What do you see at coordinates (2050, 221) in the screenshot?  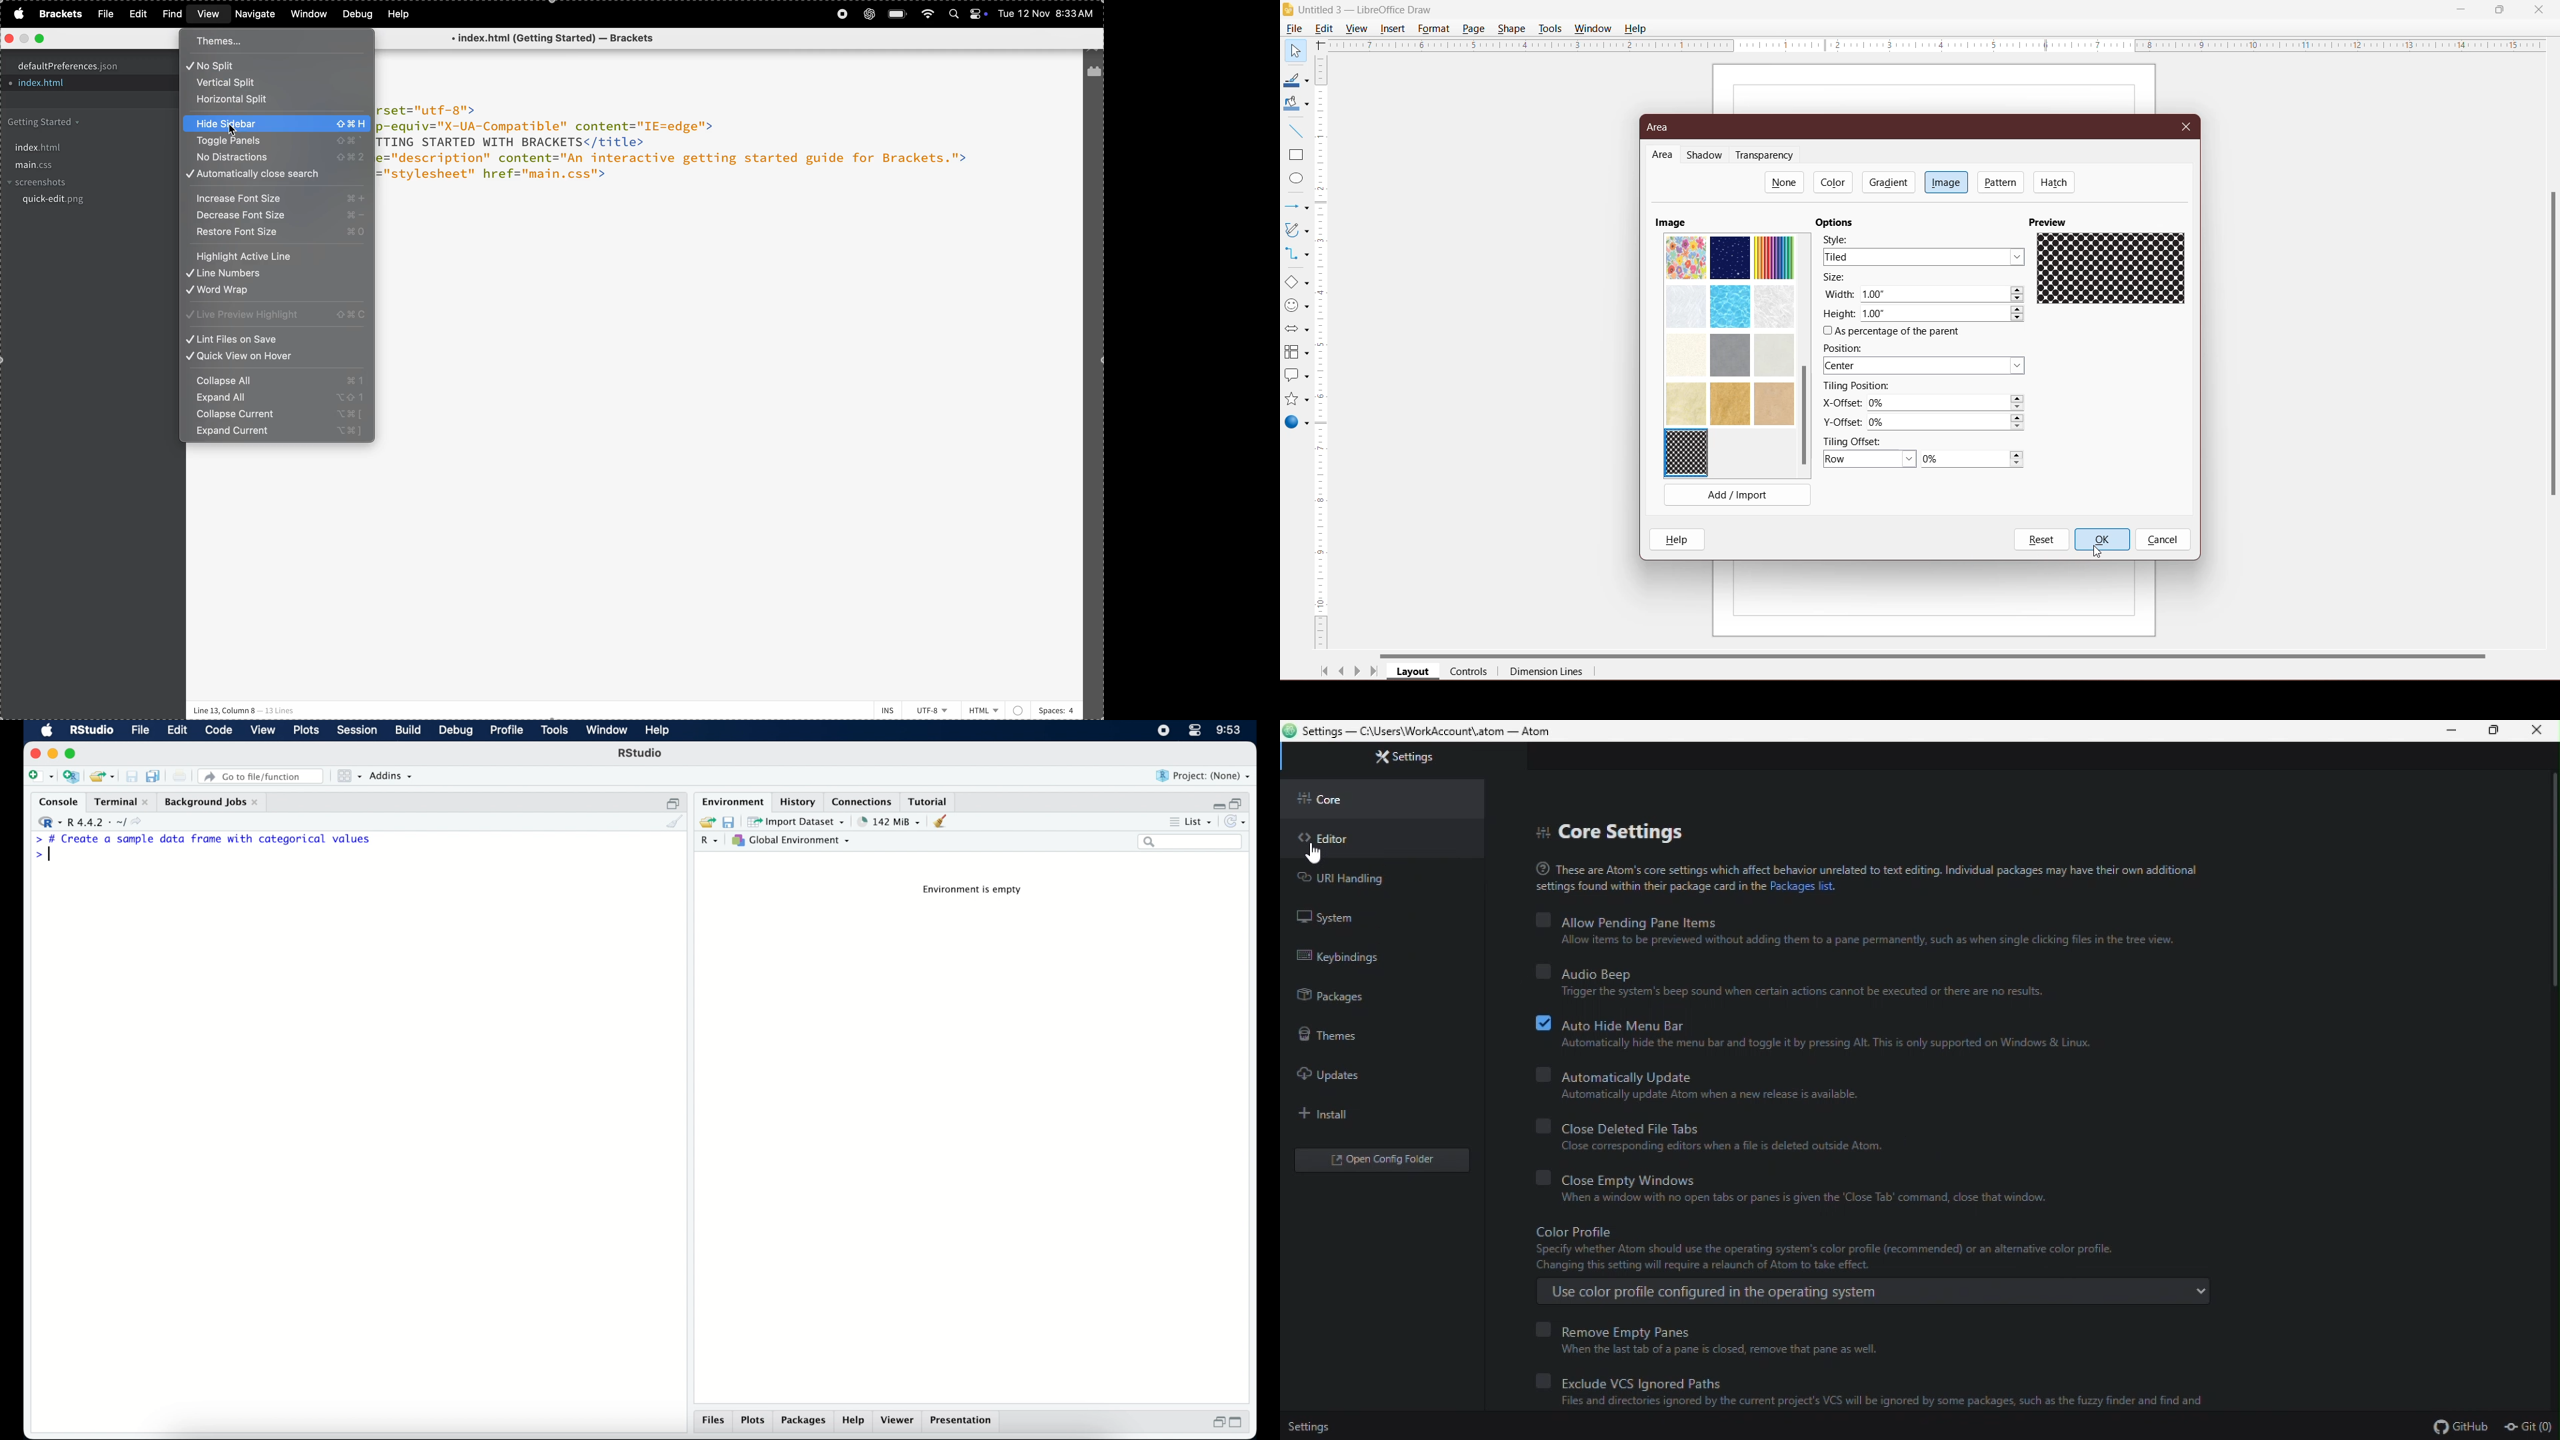 I see `Preview` at bounding box center [2050, 221].